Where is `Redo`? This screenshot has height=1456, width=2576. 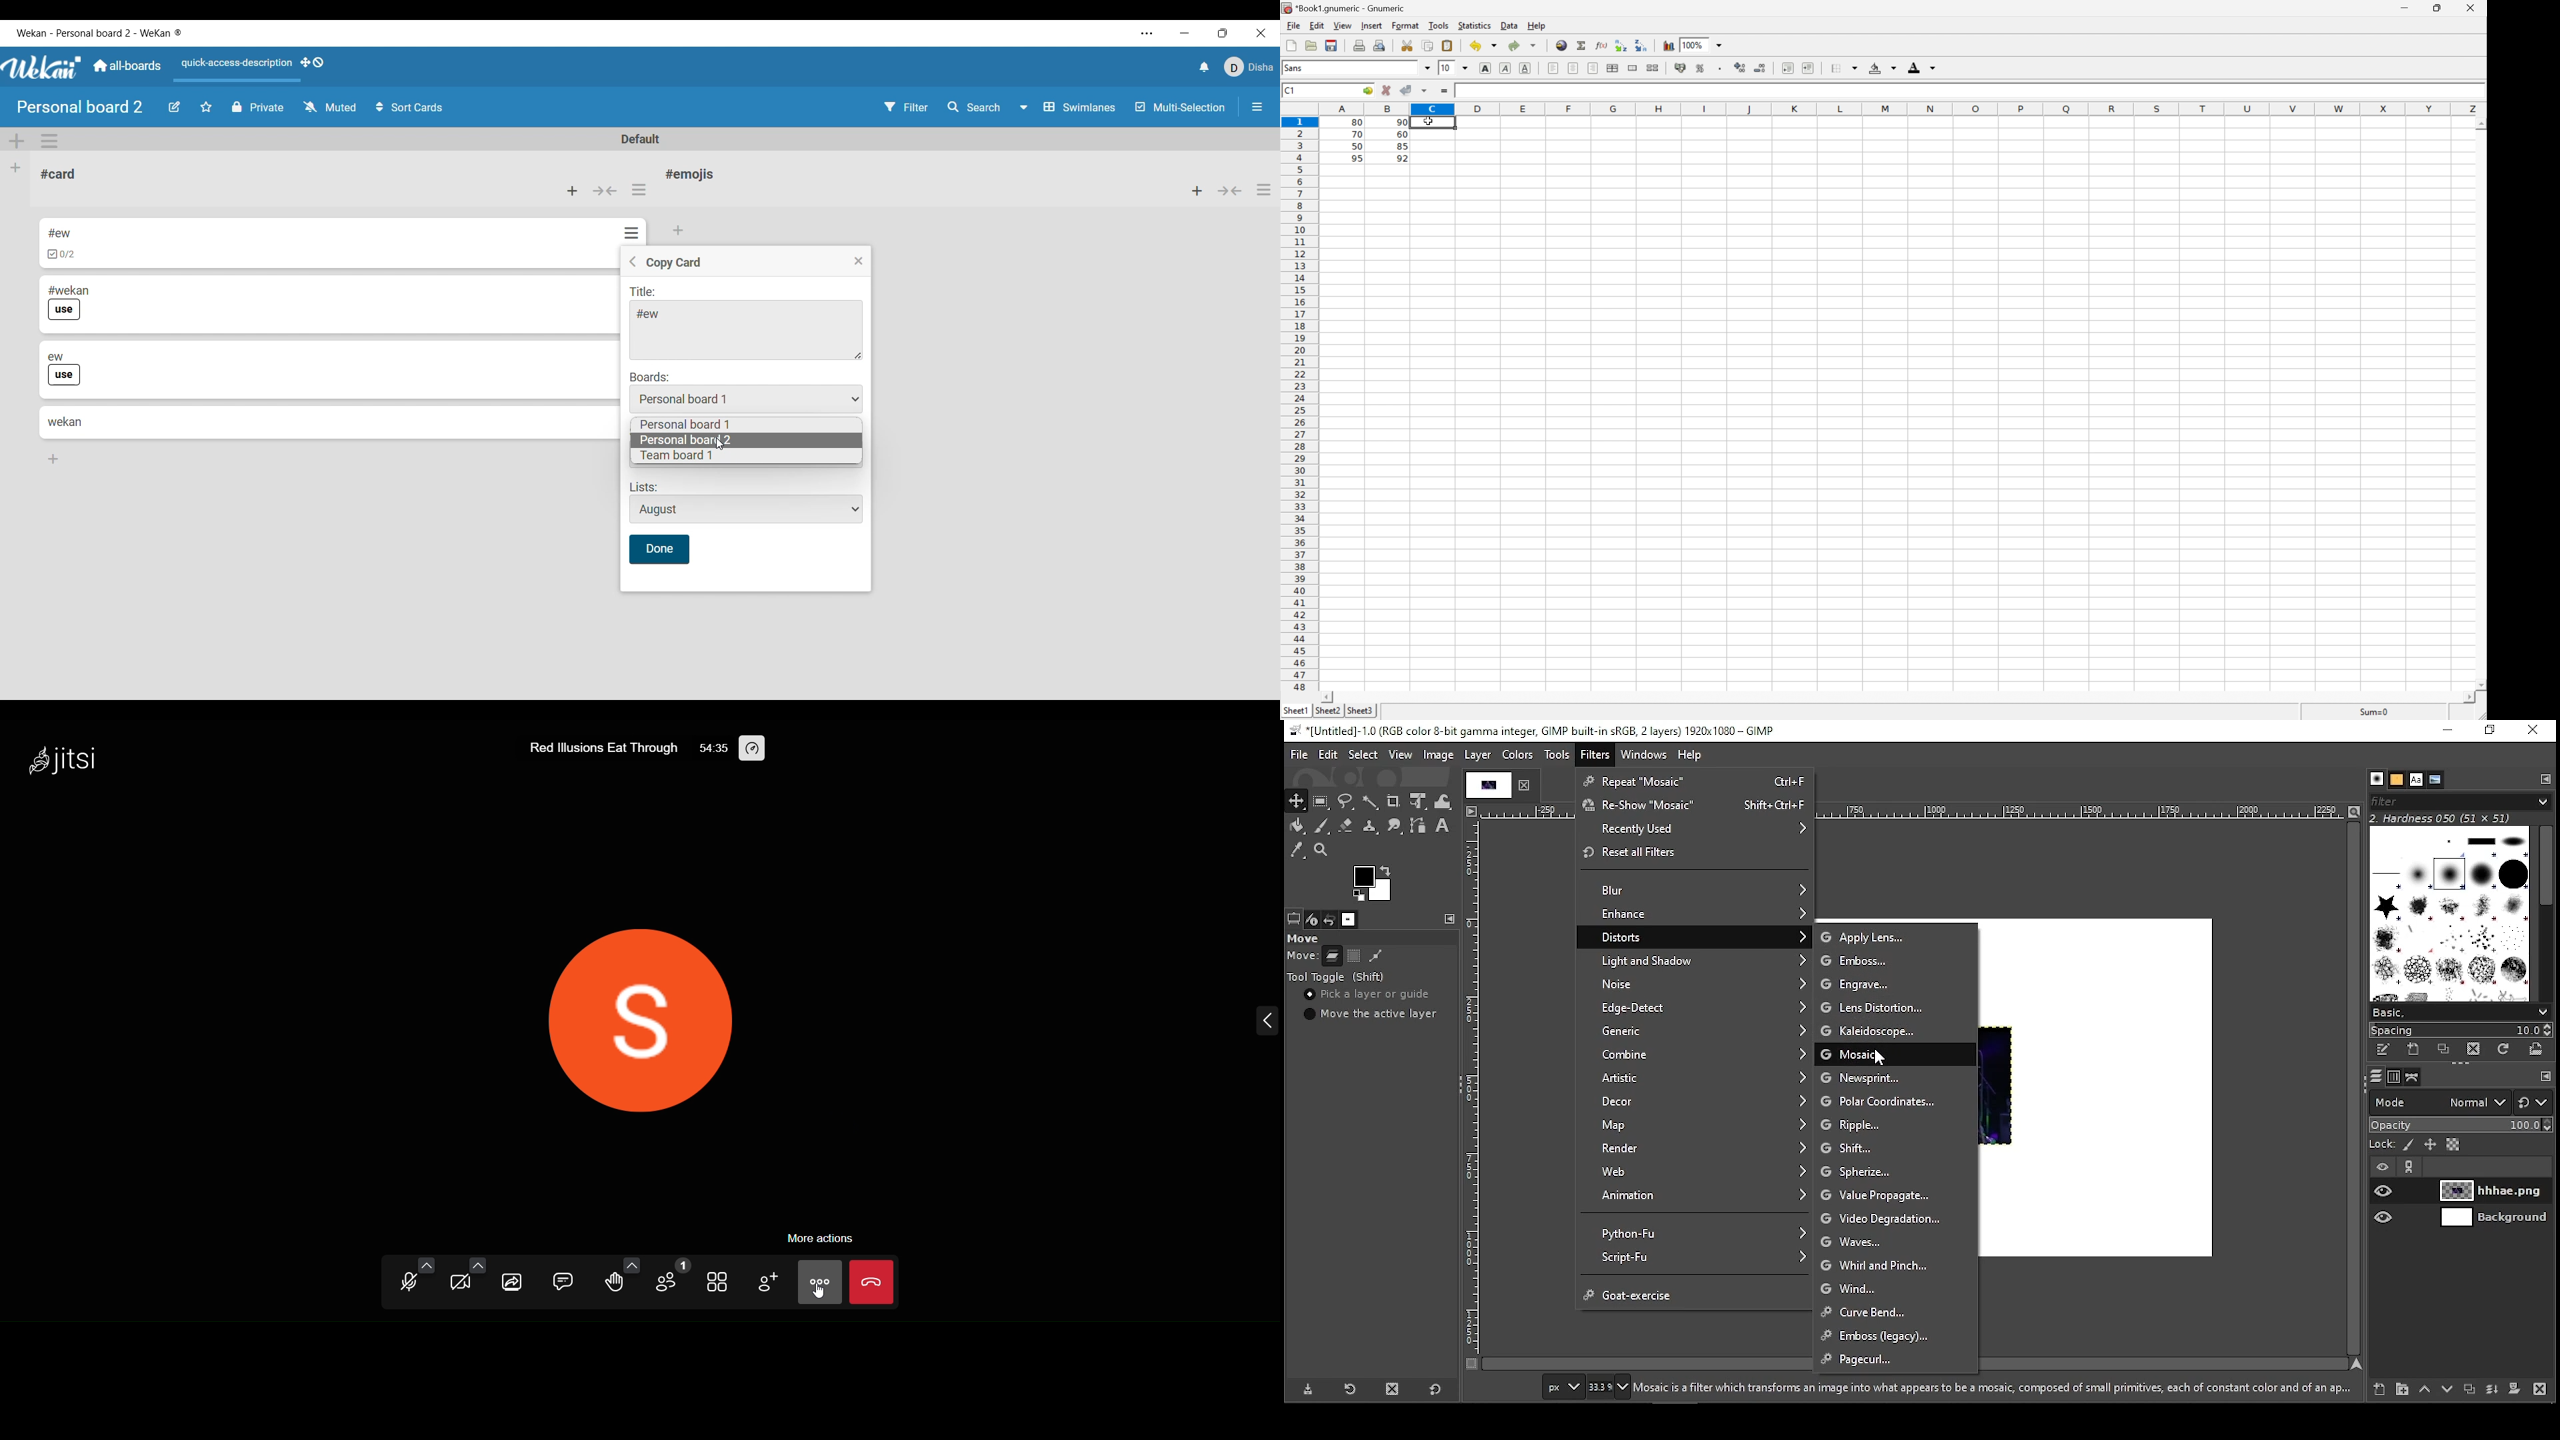
Redo is located at coordinates (1512, 44).